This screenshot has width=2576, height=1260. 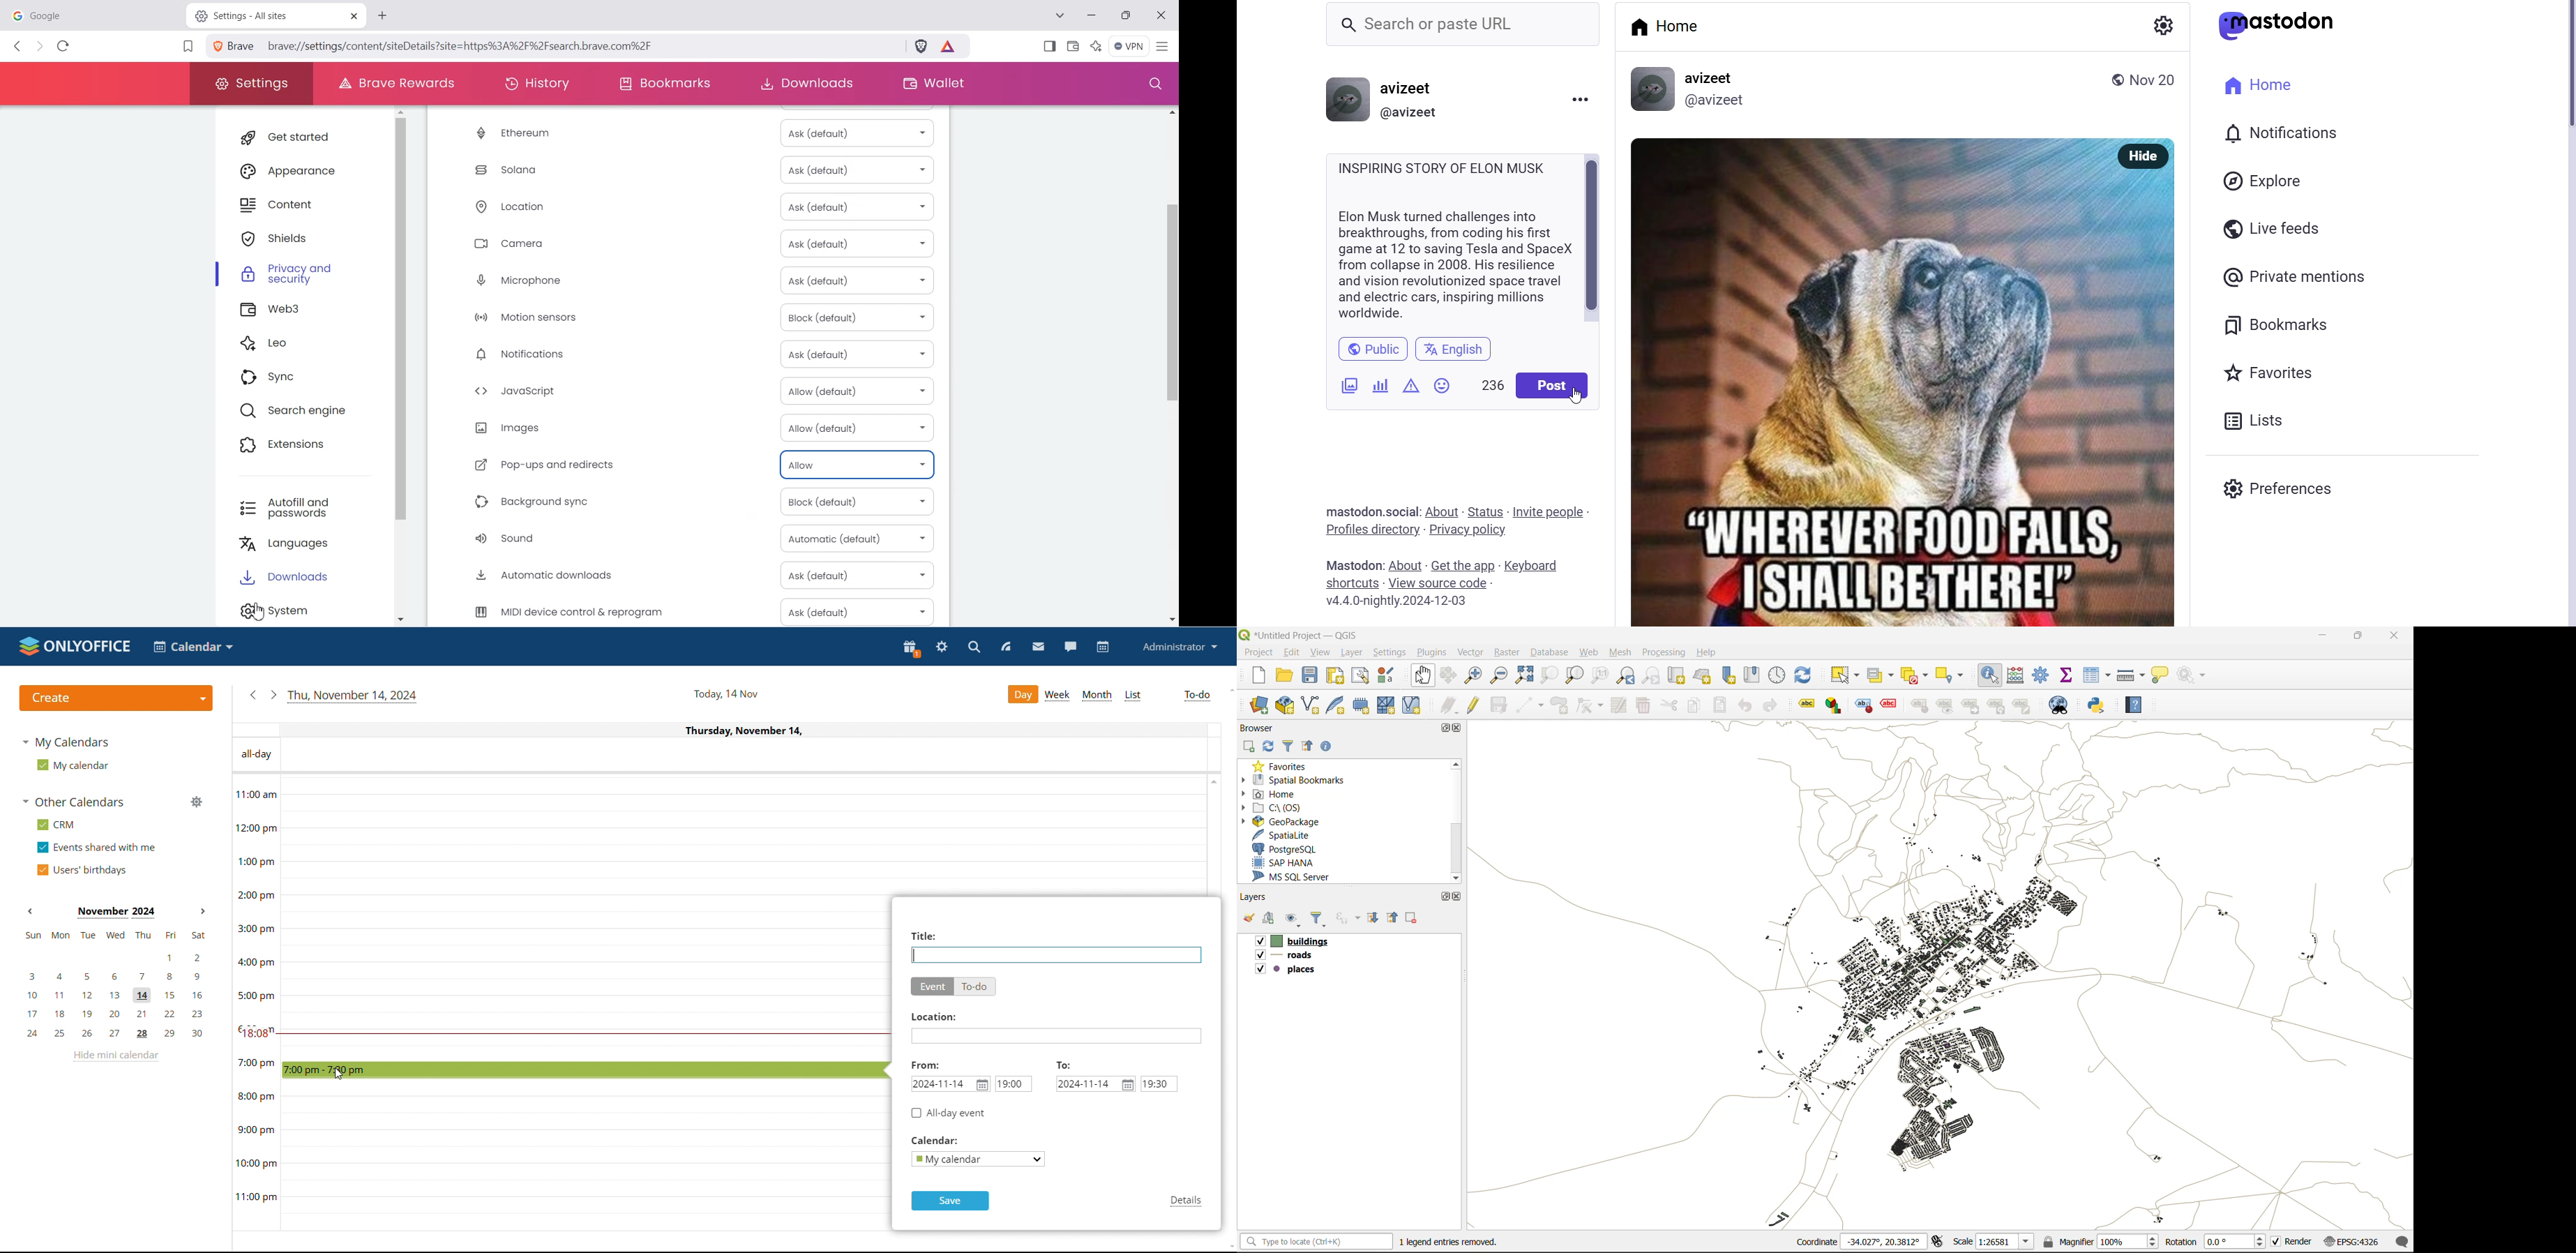 What do you see at coordinates (949, 1112) in the screenshot?
I see `all day event checkbox` at bounding box center [949, 1112].